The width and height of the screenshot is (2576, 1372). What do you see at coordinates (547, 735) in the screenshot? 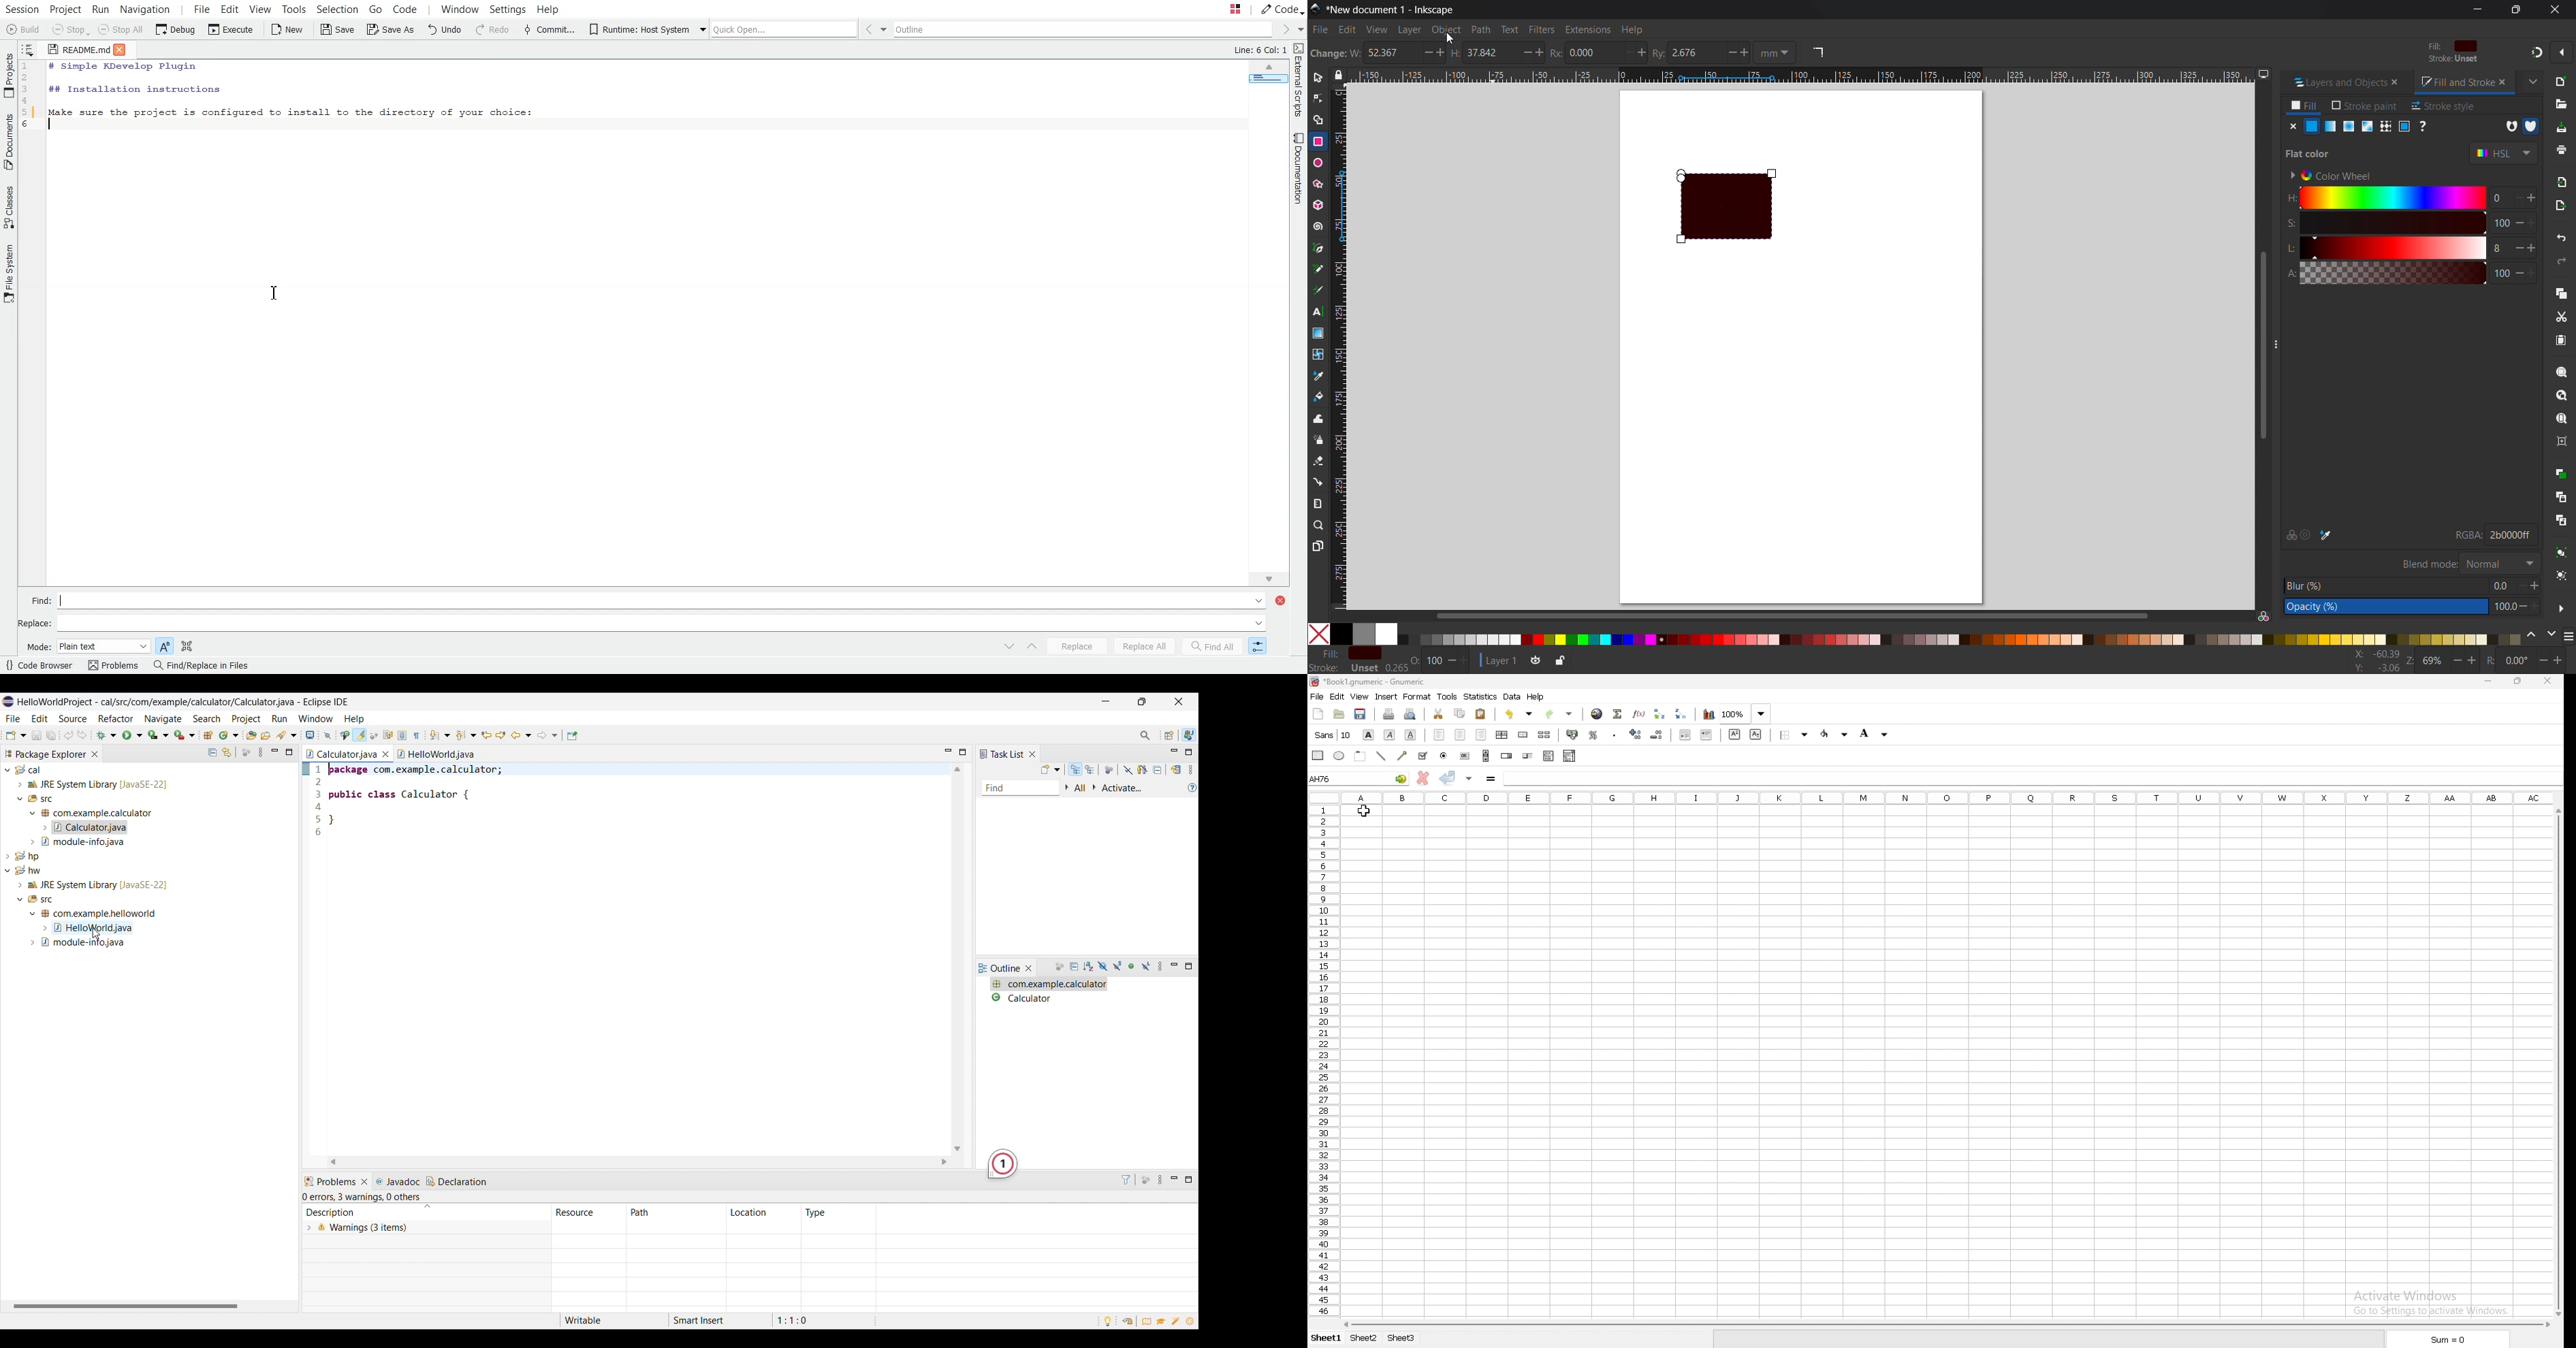
I see `Forward option` at bounding box center [547, 735].